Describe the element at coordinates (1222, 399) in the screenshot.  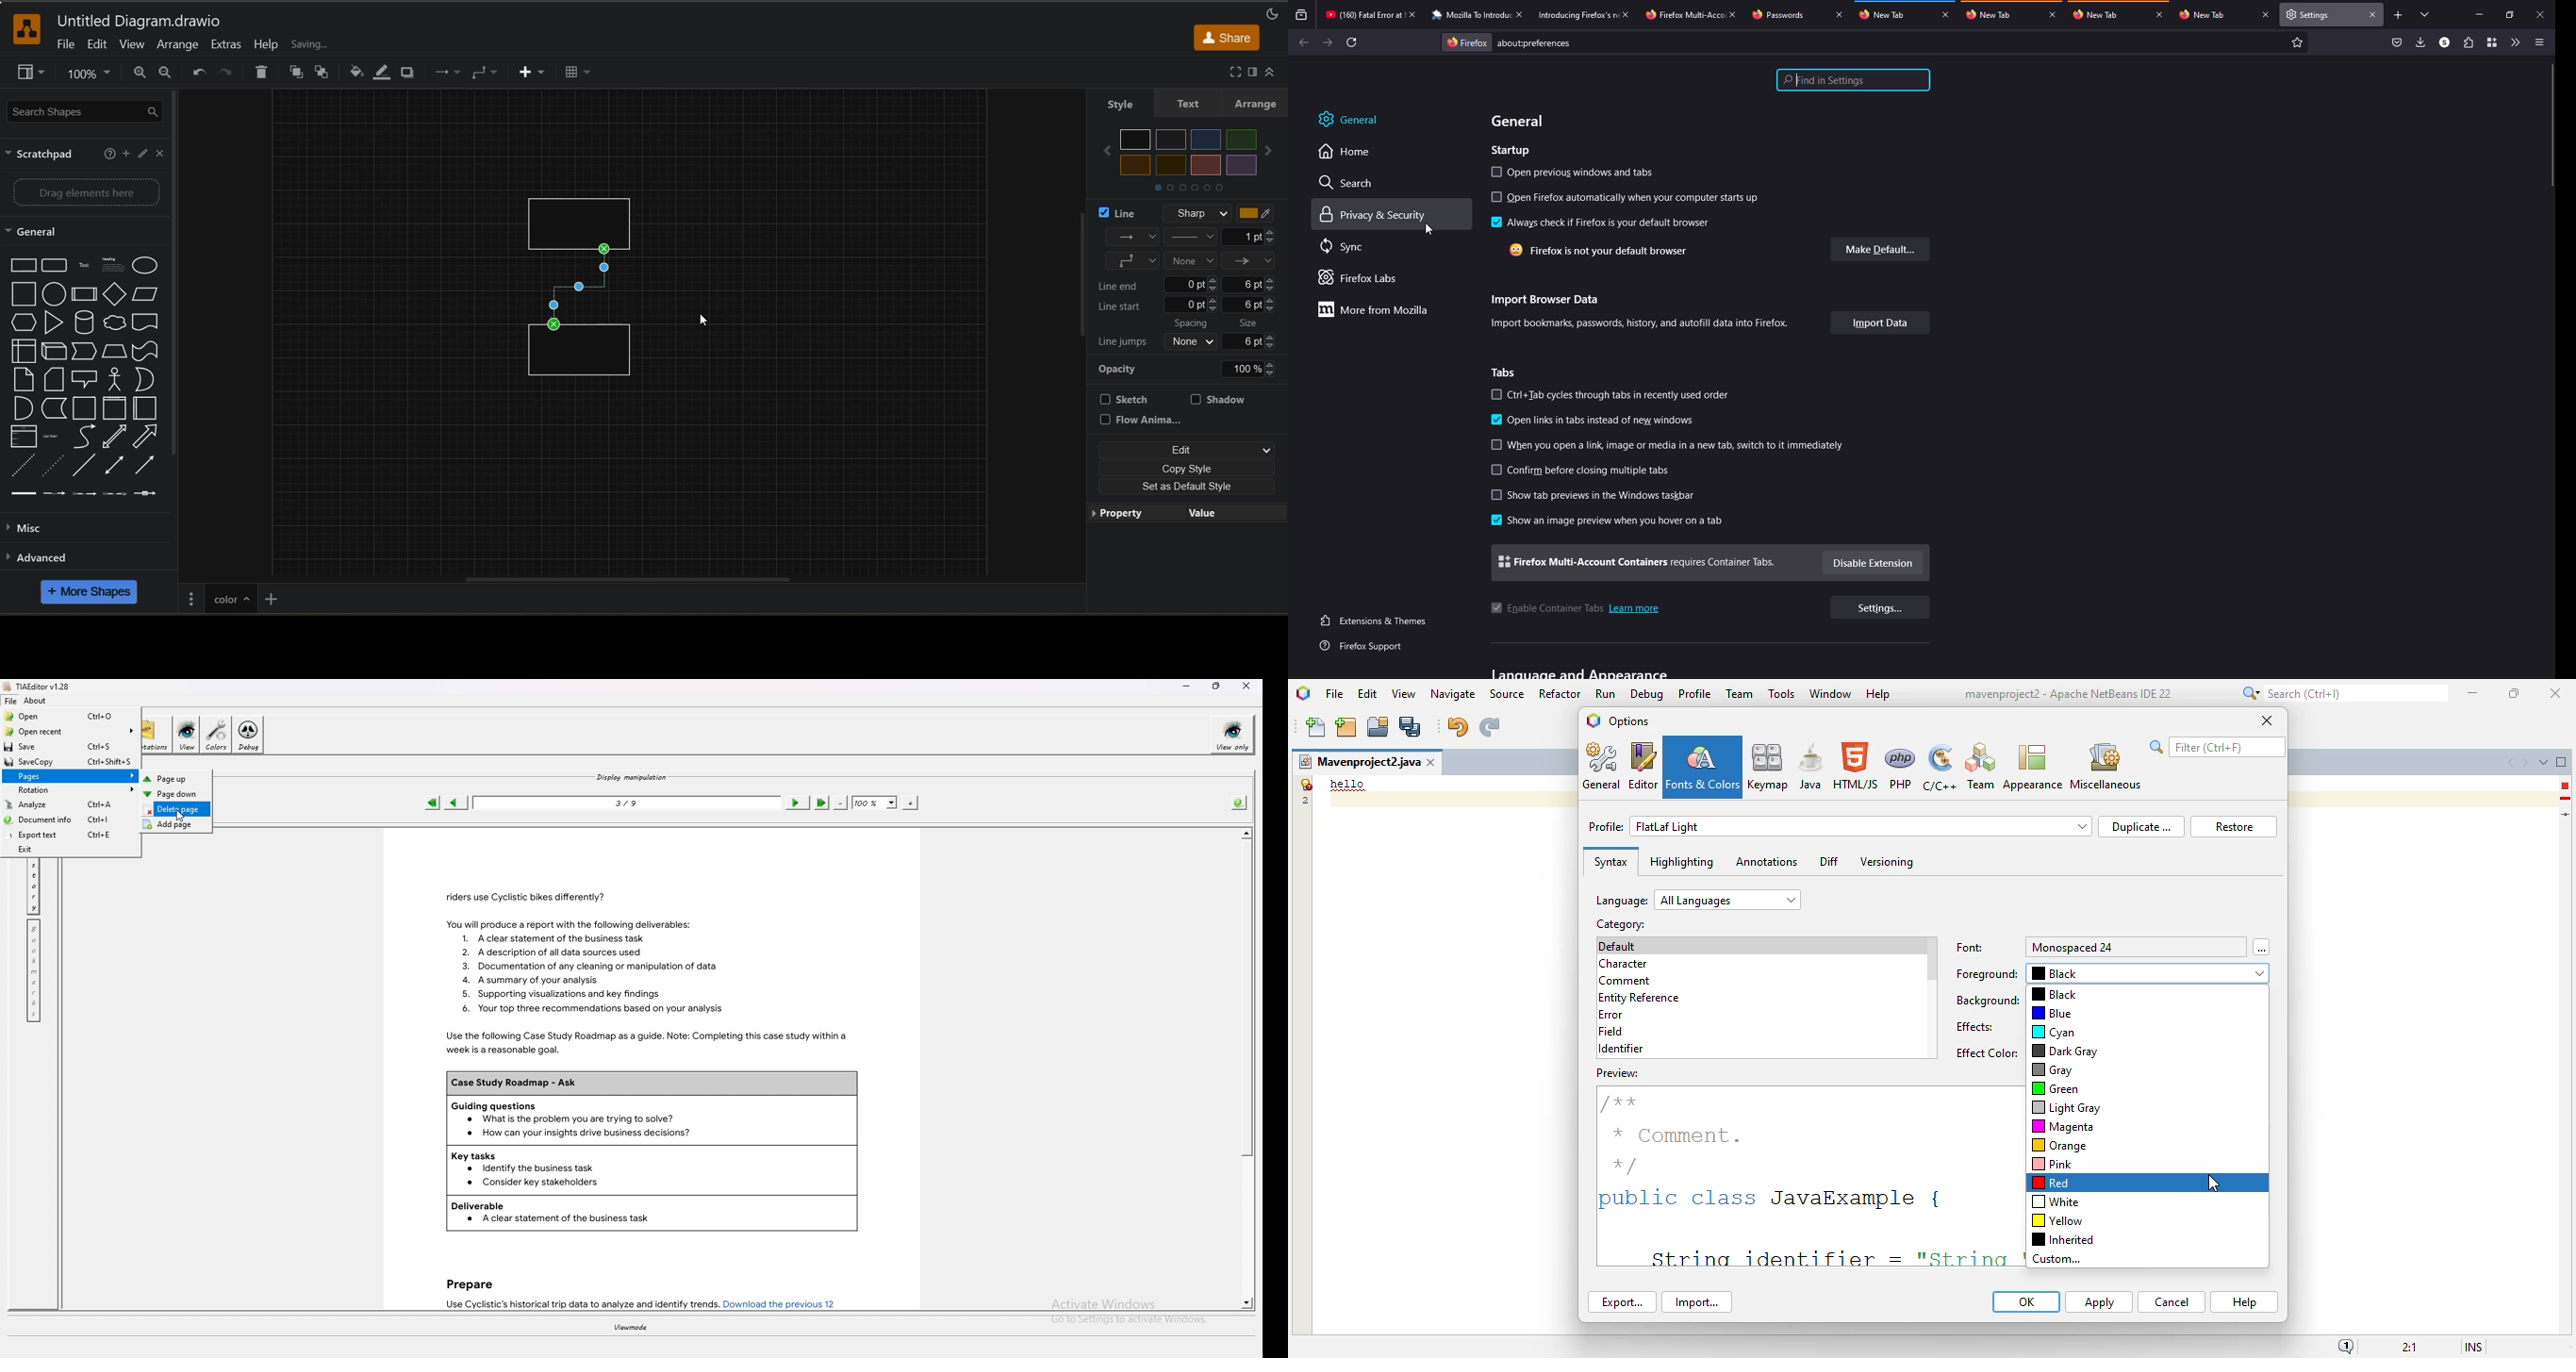
I see `shadow` at that location.